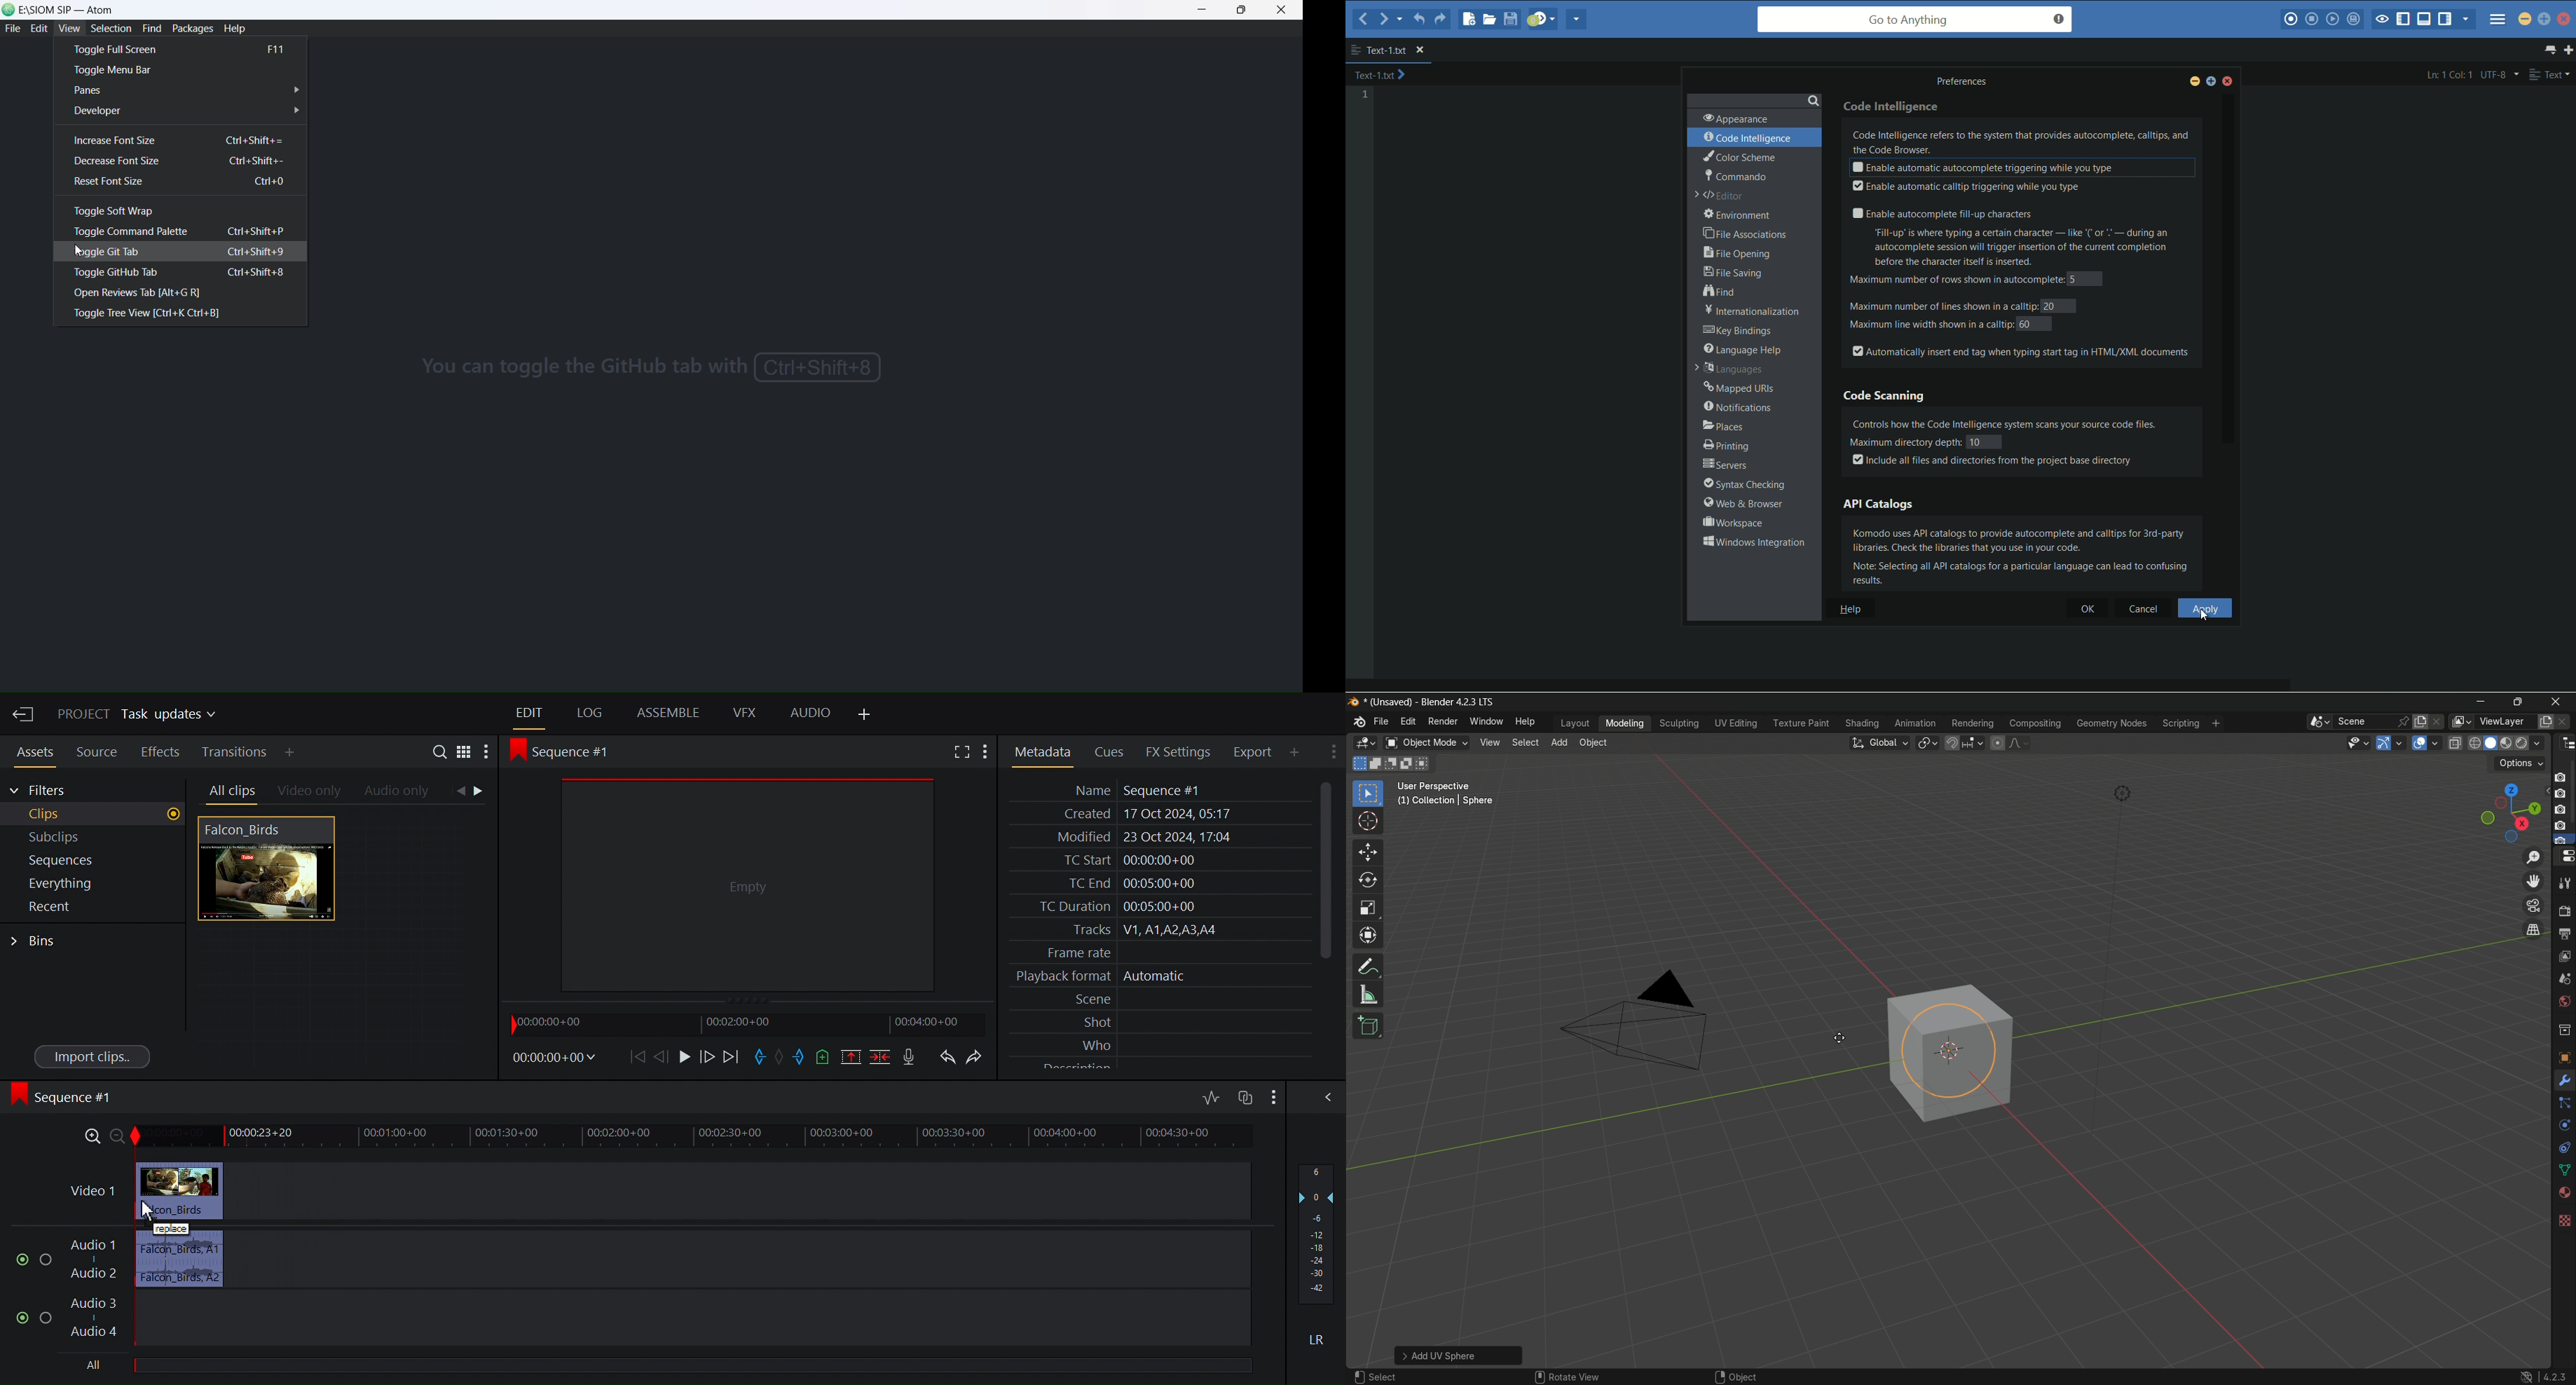  I want to click on material preview display, so click(2508, 741).